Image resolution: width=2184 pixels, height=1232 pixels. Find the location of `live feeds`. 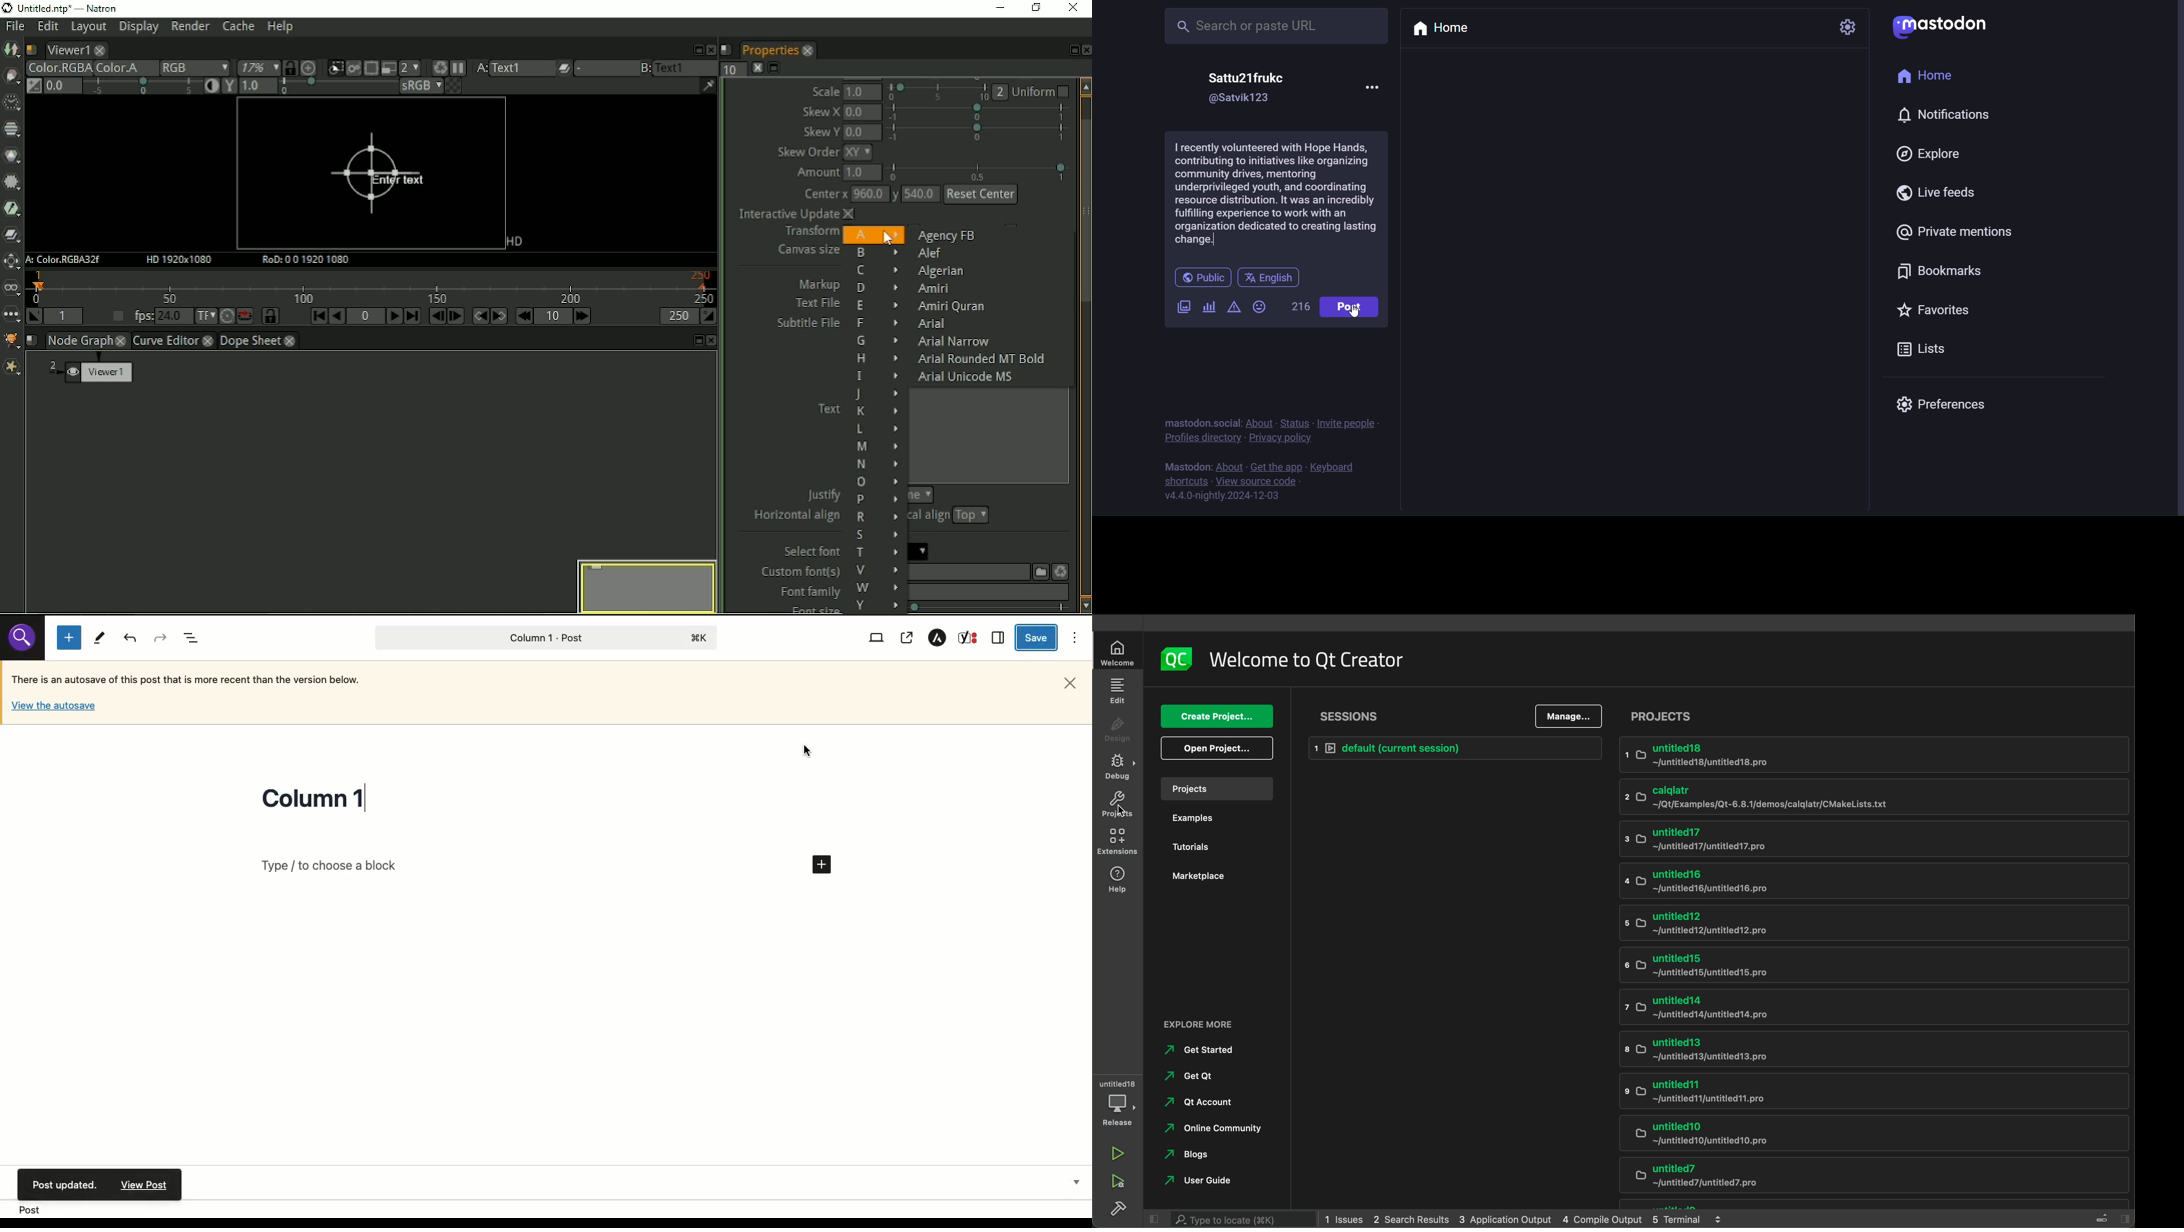

live feeds is located at coordinates (1932, 195).